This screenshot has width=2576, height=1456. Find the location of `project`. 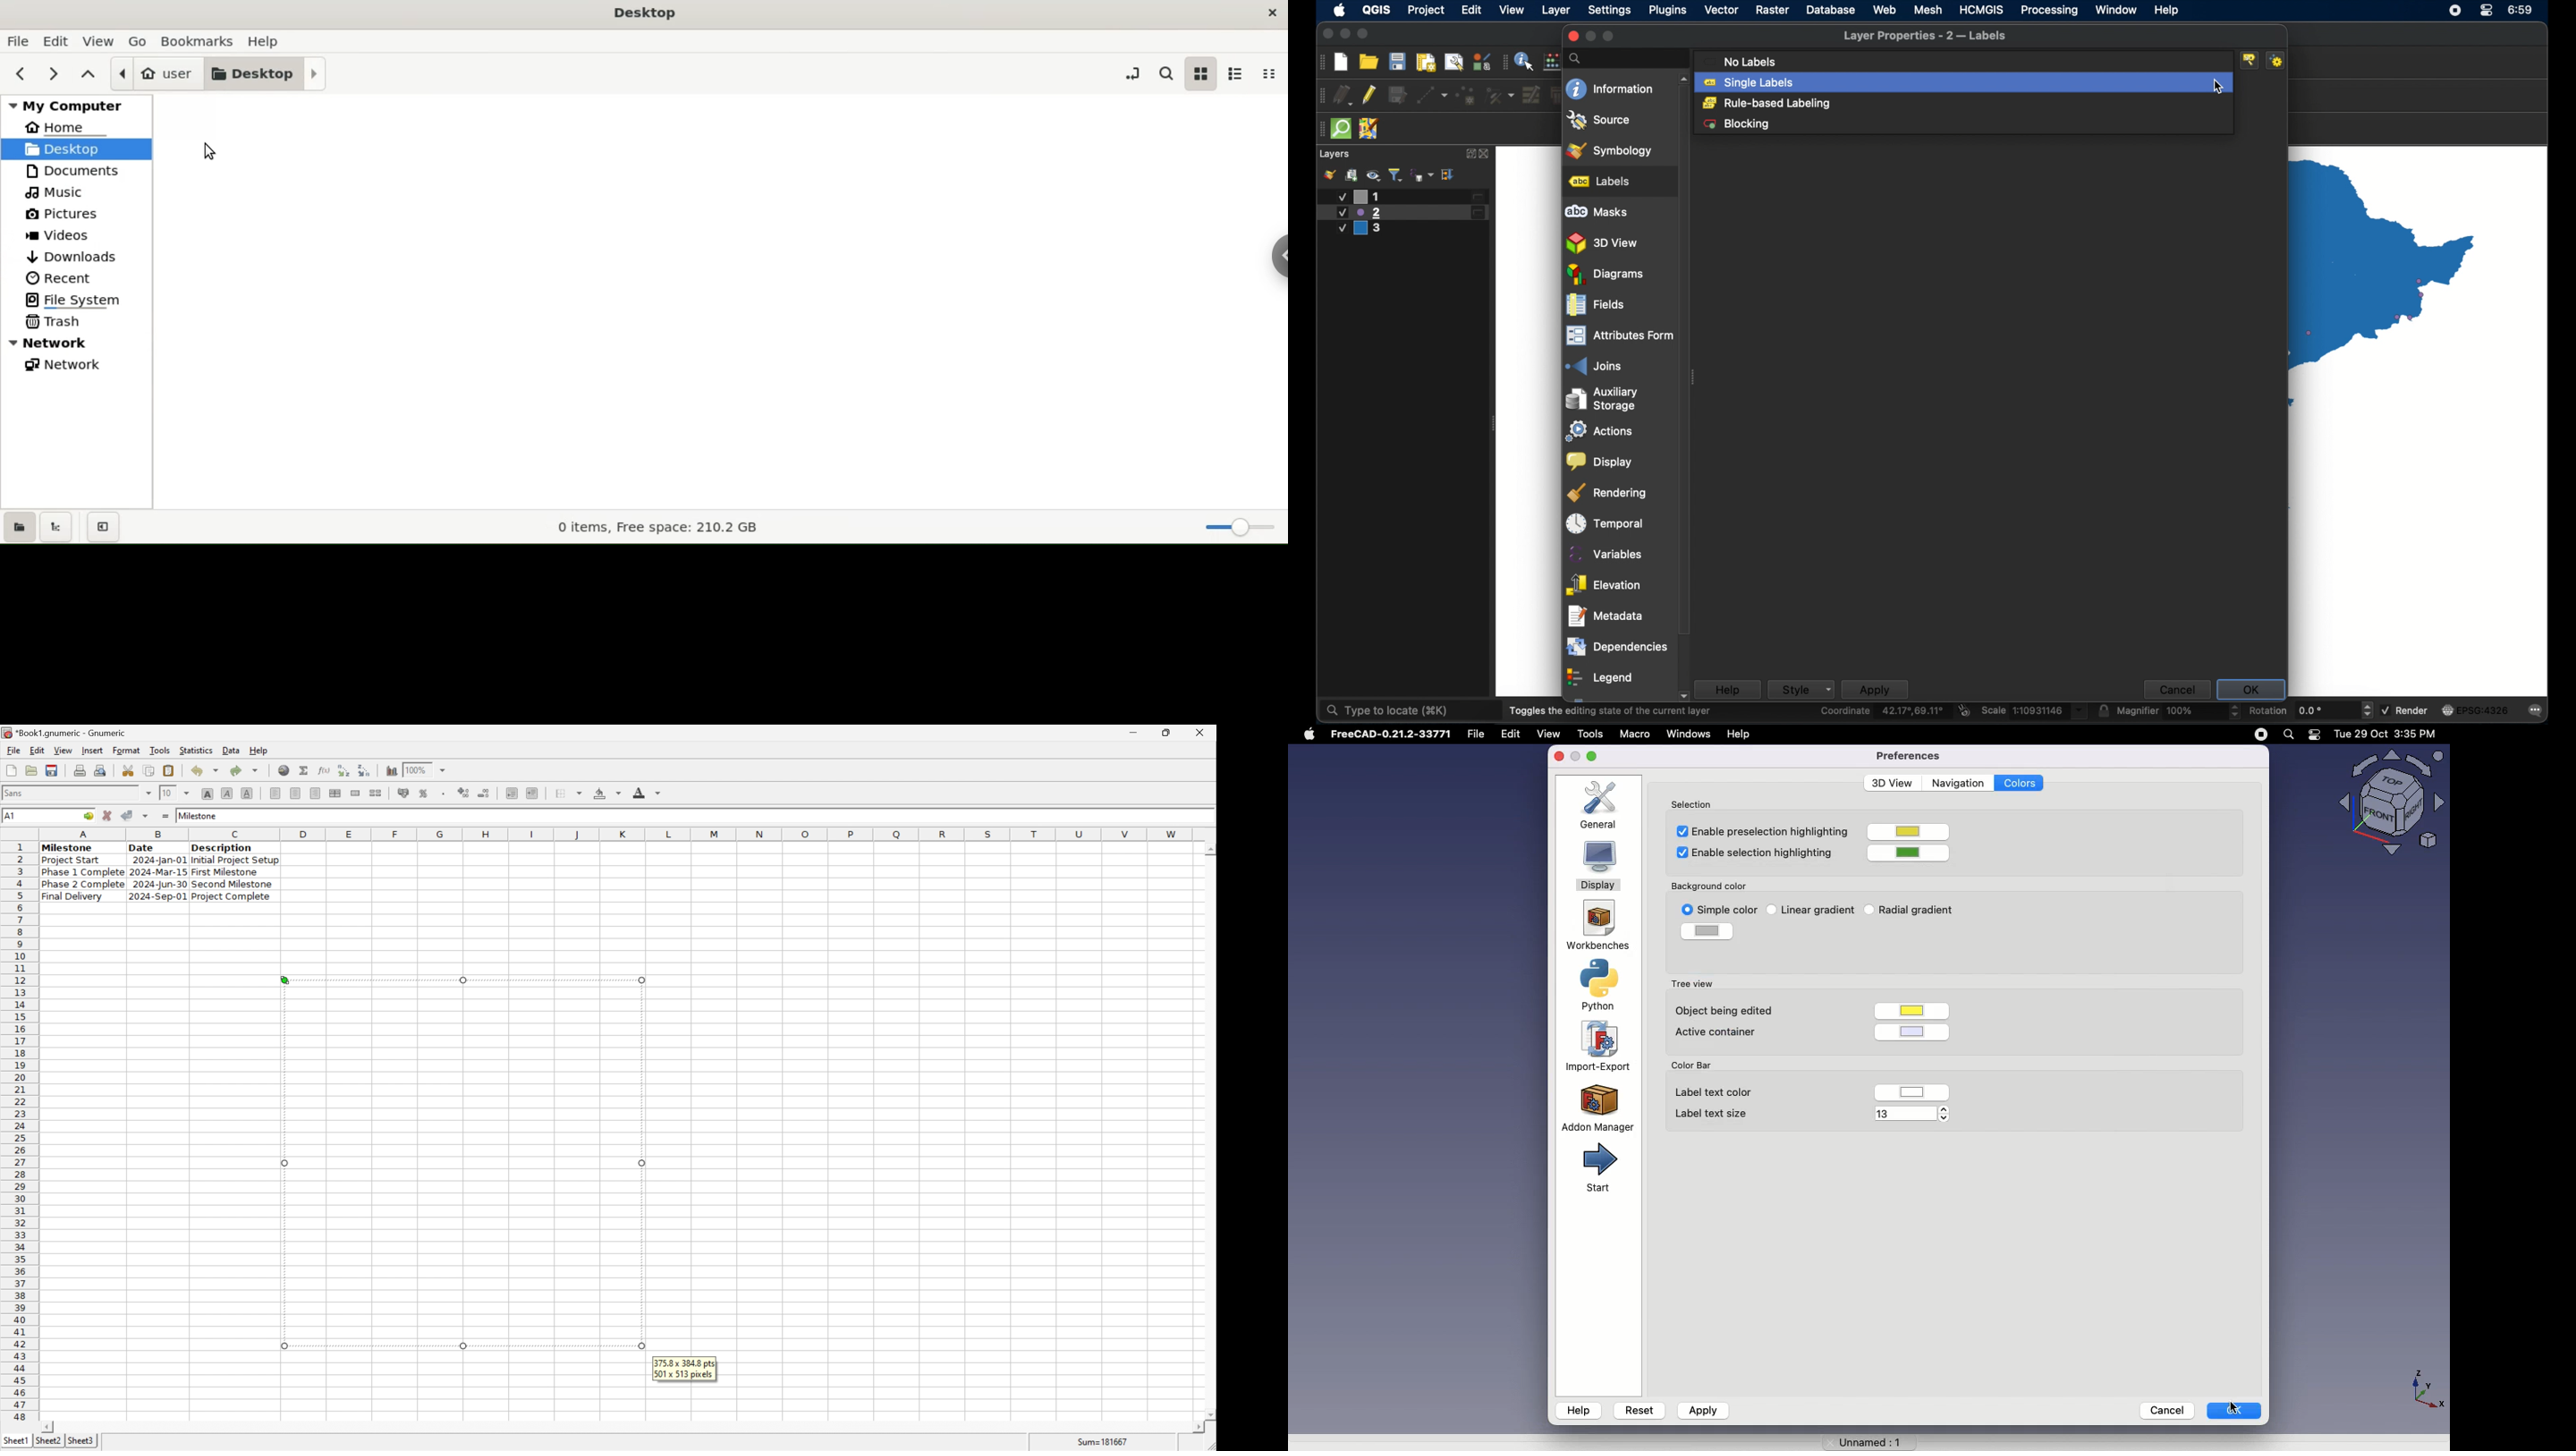

project is located at coordinates (1425, 10).